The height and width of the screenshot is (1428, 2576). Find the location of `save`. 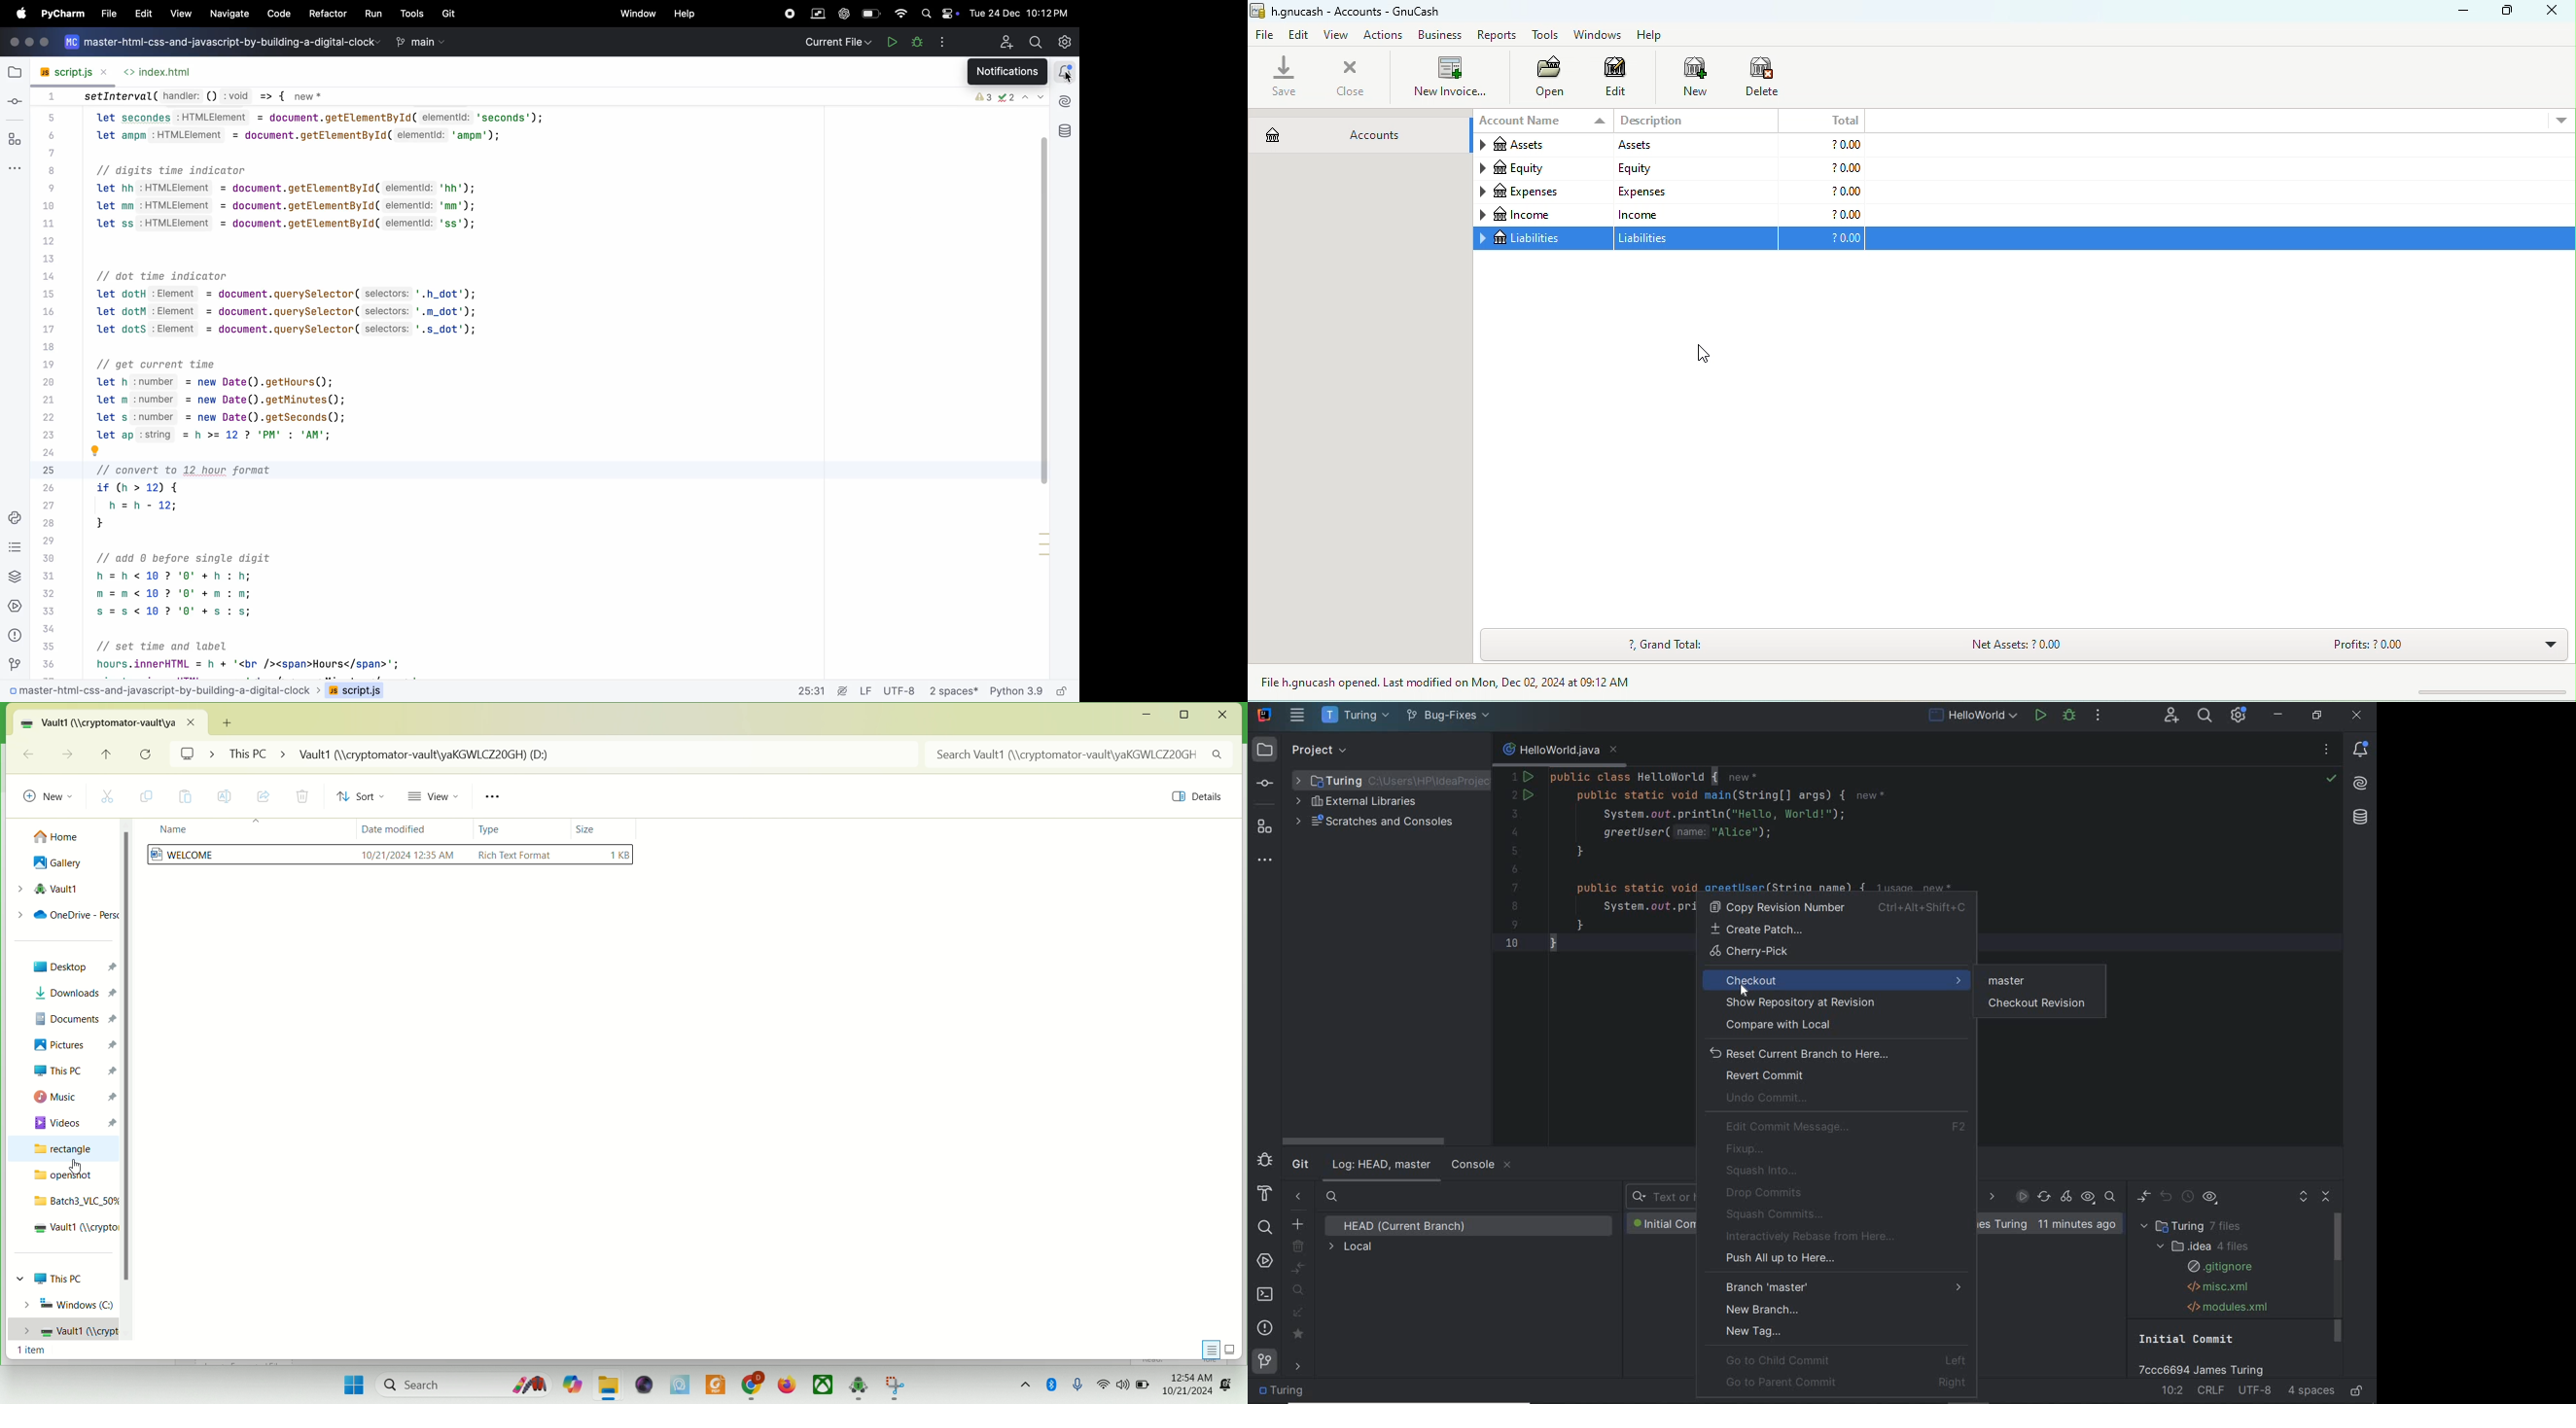

save is located at coordinates (1286, 78).